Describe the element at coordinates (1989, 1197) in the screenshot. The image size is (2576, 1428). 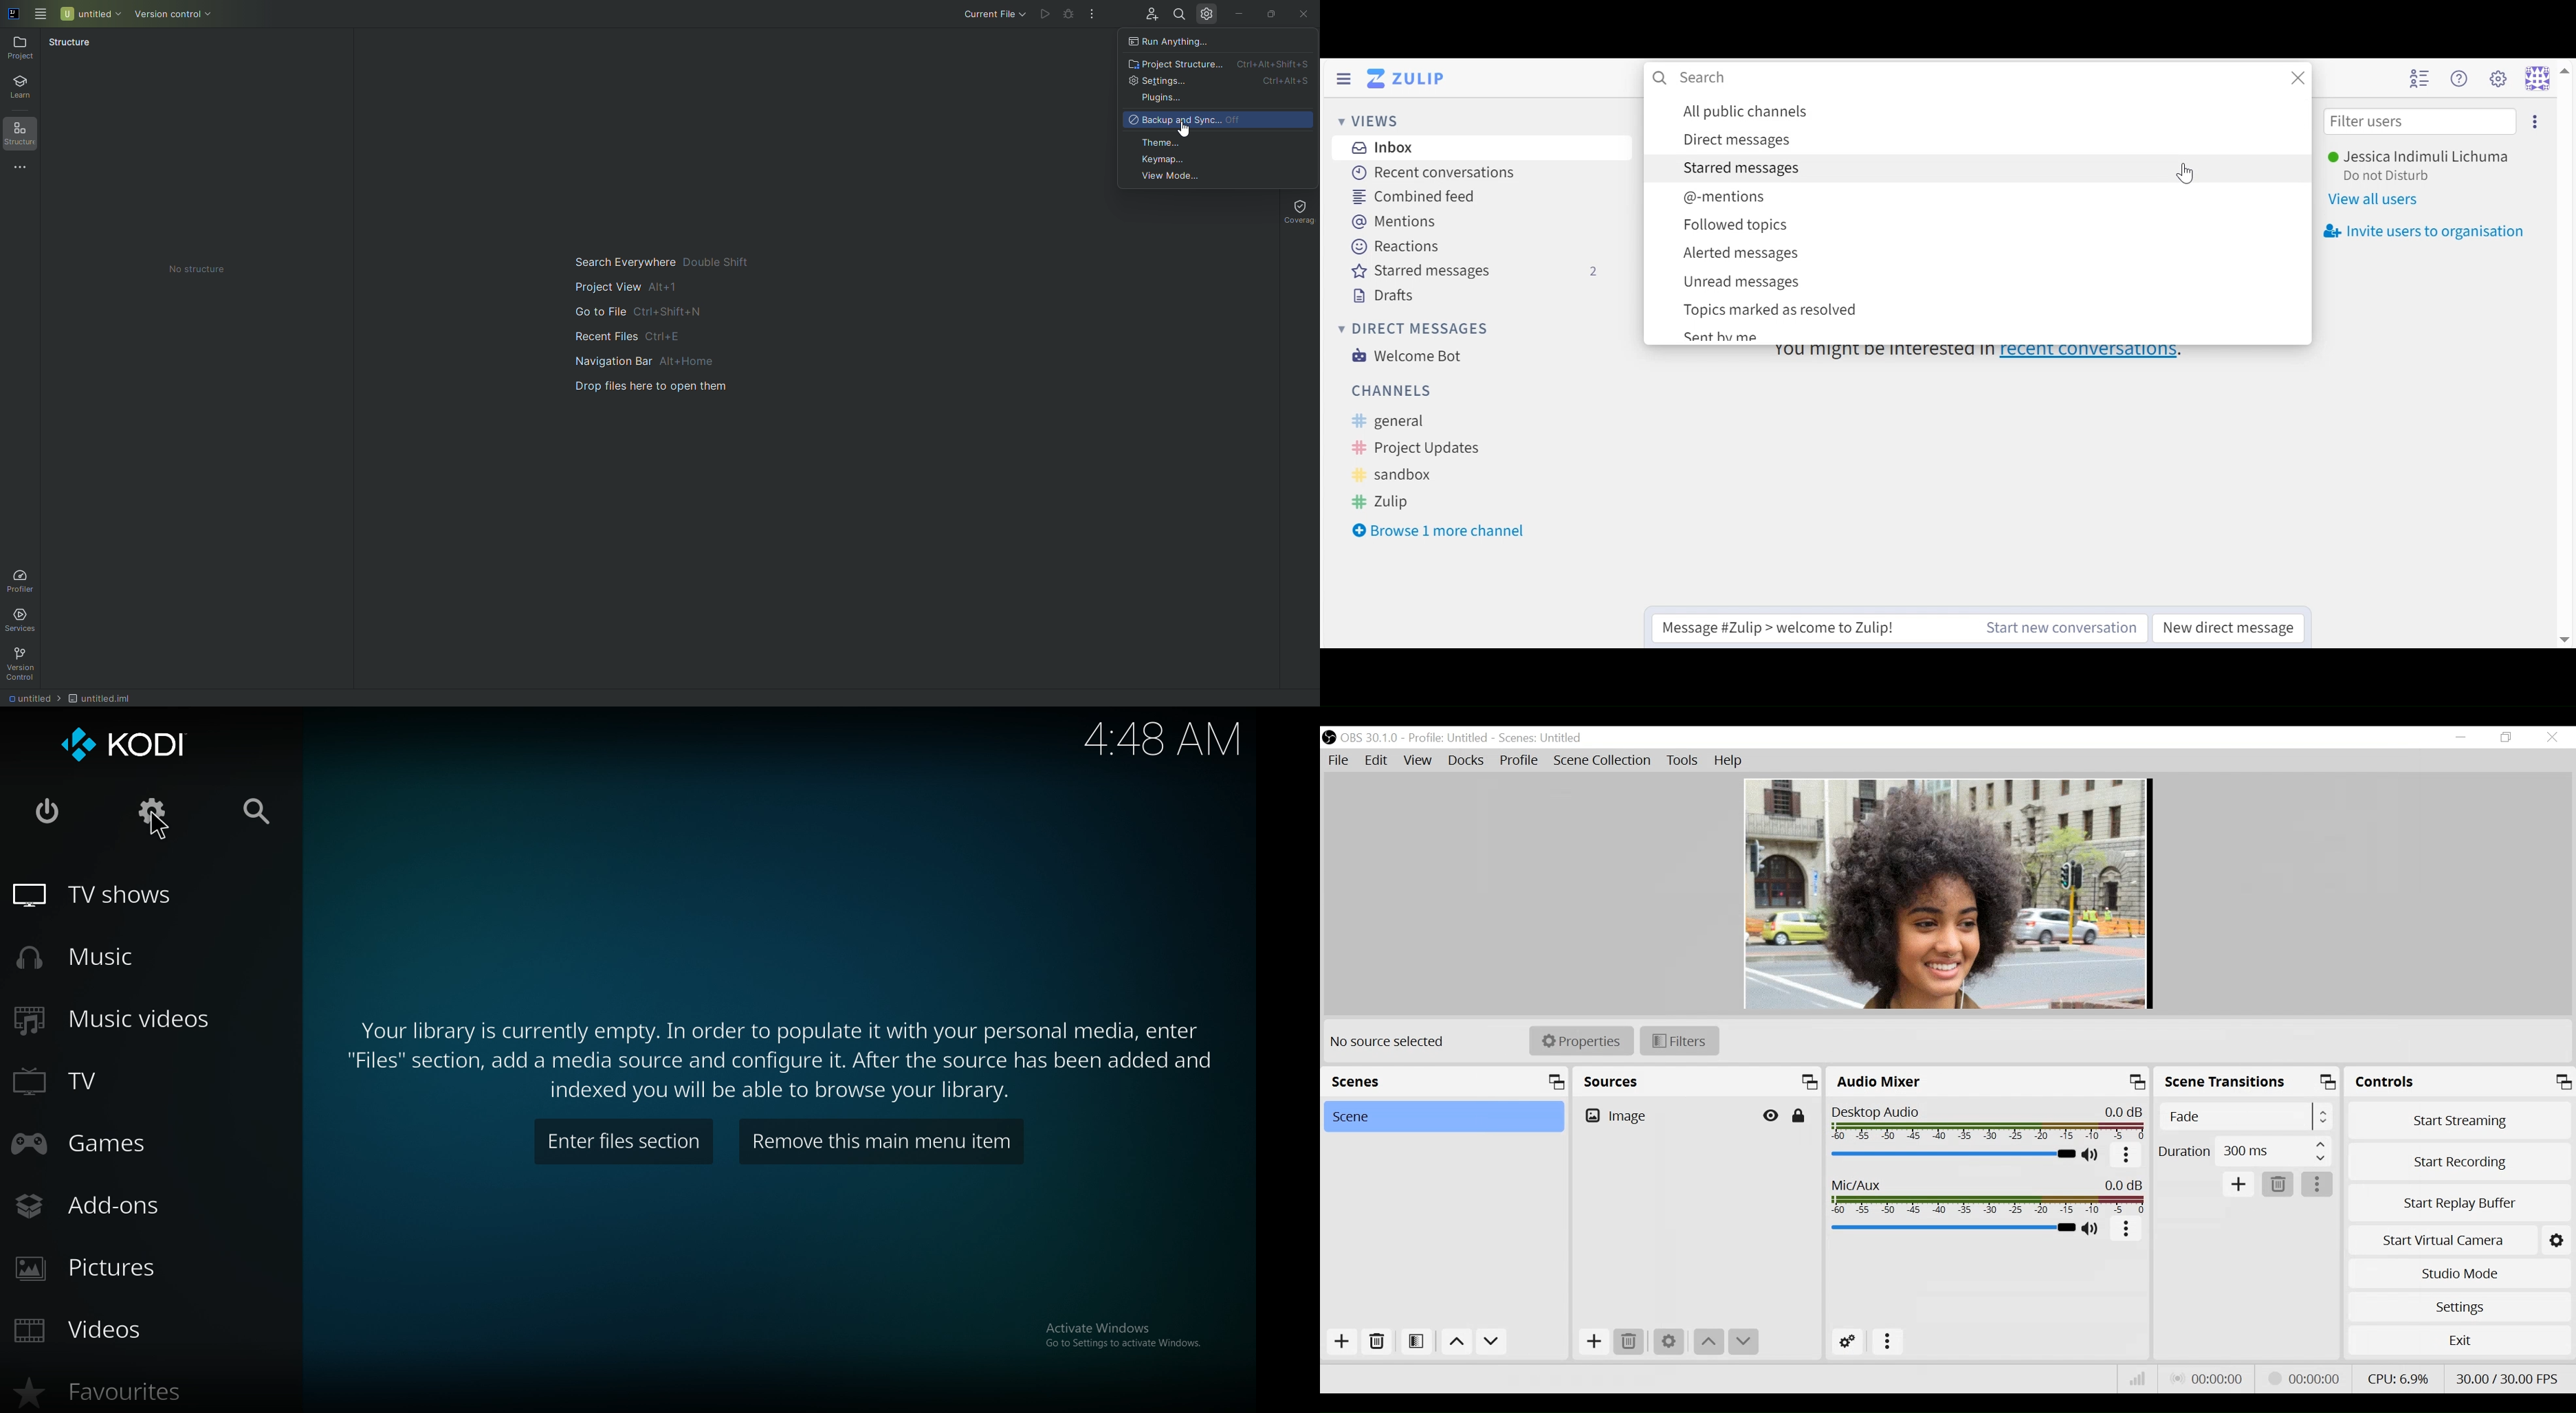
I see `Mic/Aux` at that location.